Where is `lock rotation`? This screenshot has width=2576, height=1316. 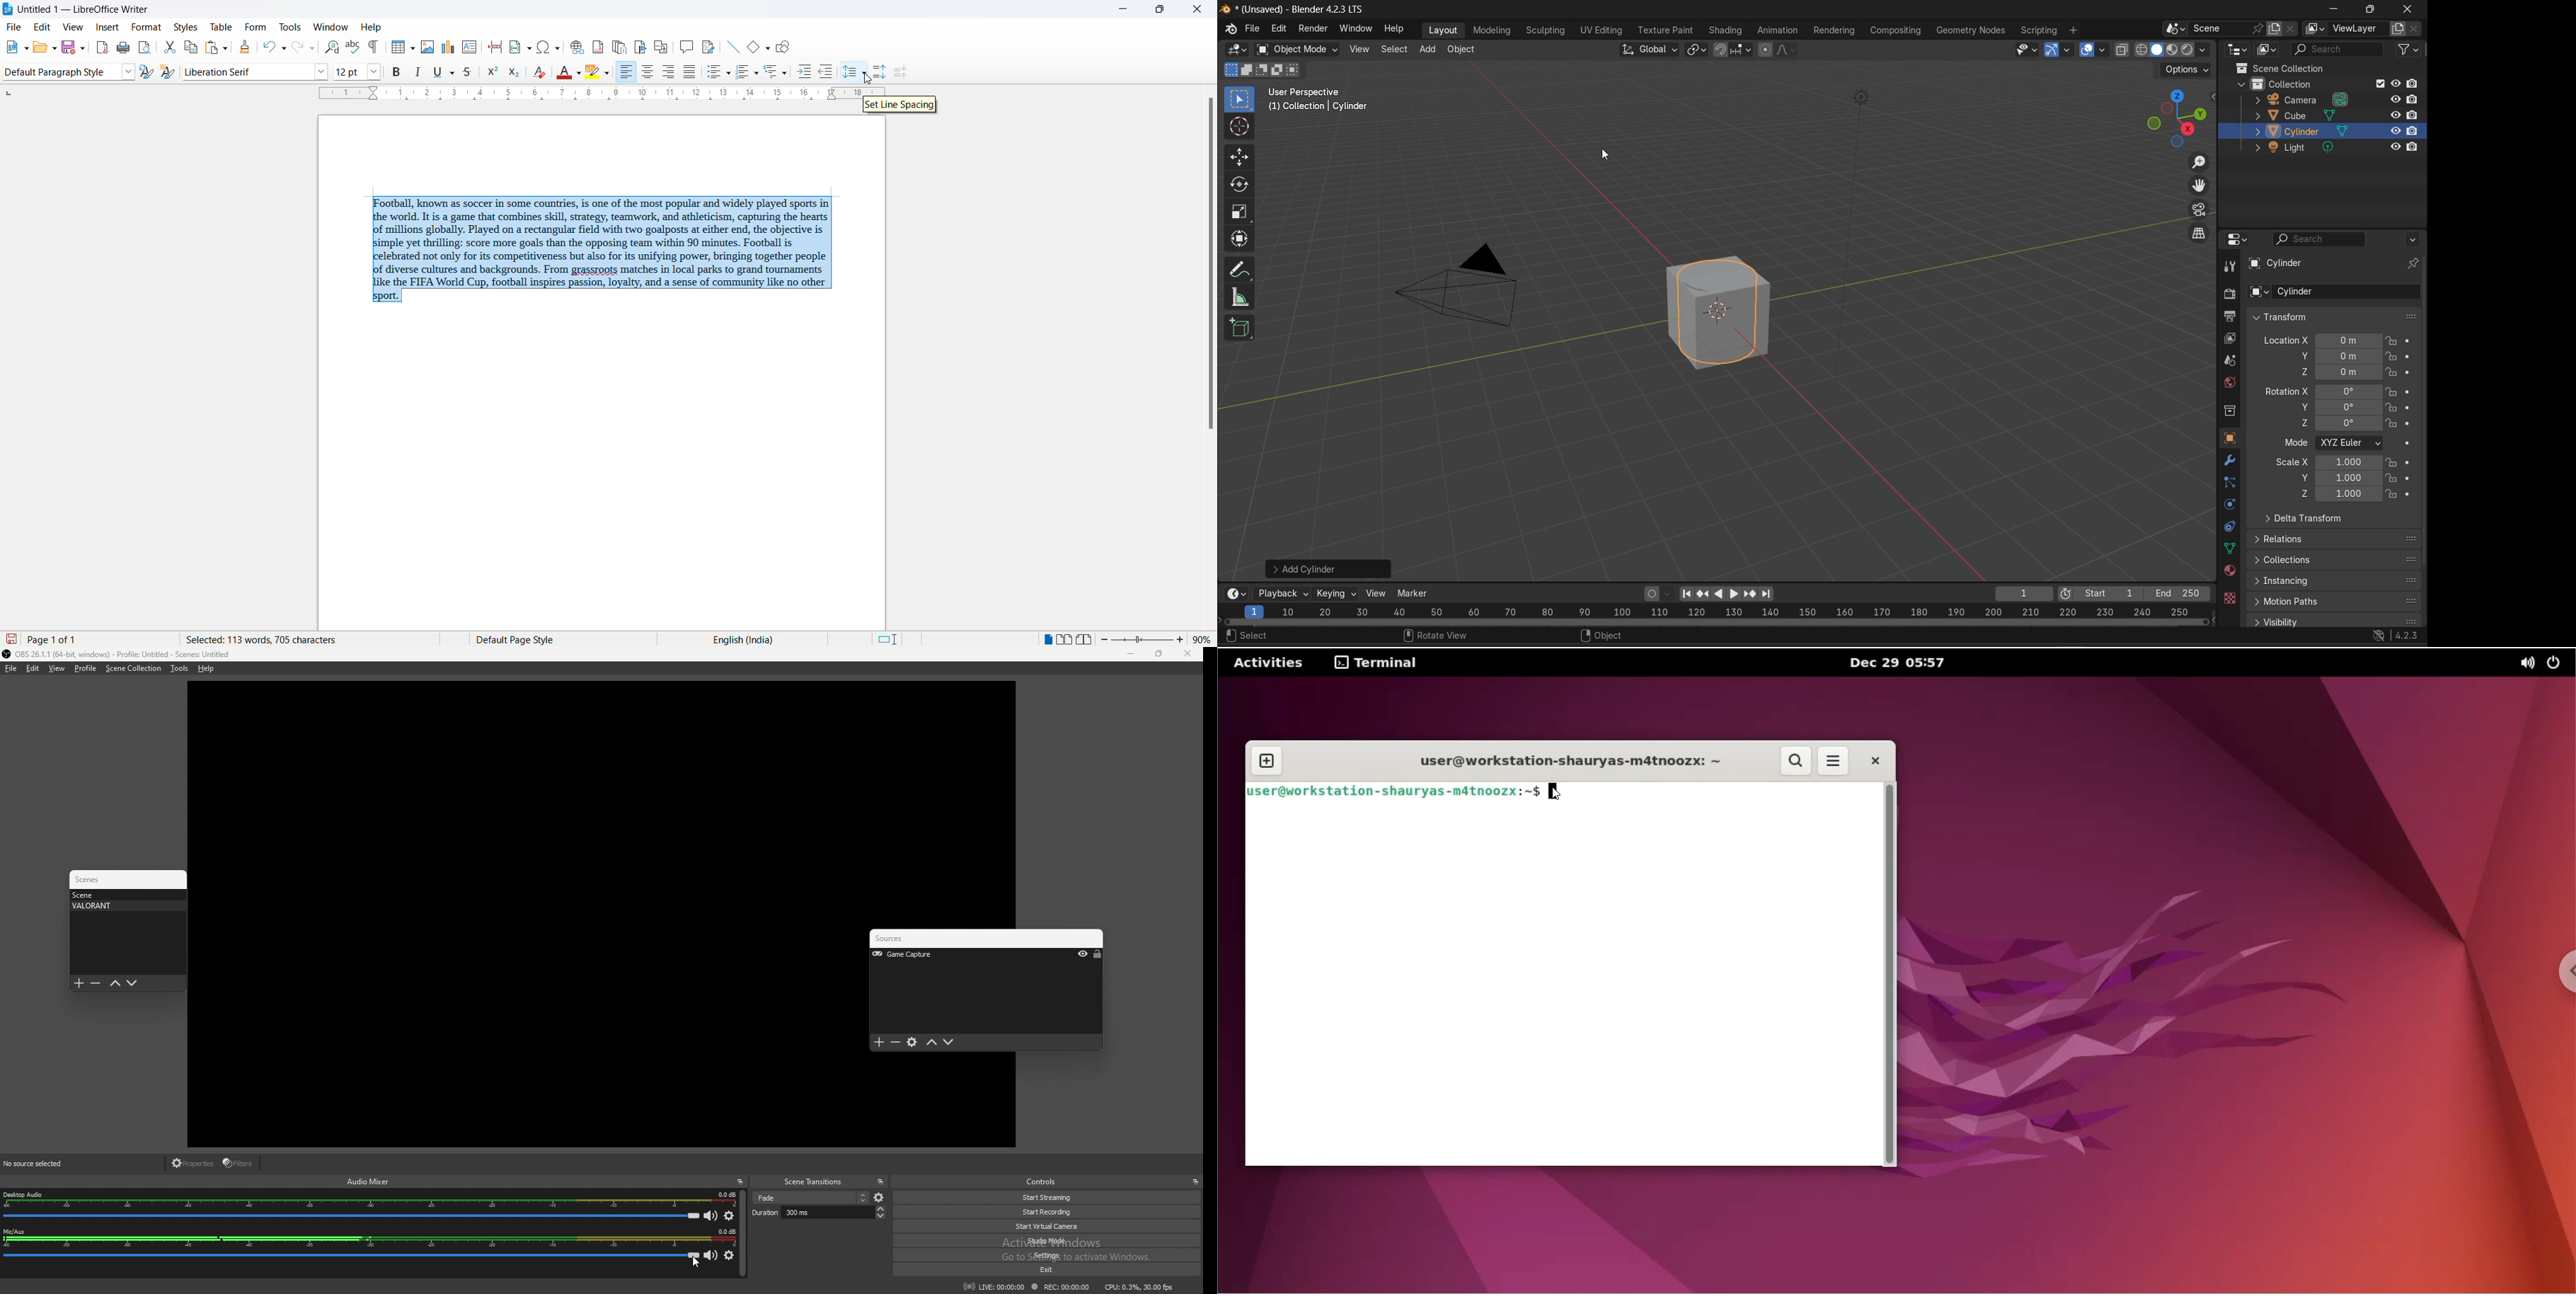 lock rotation is located at coordinates (2393, 392).